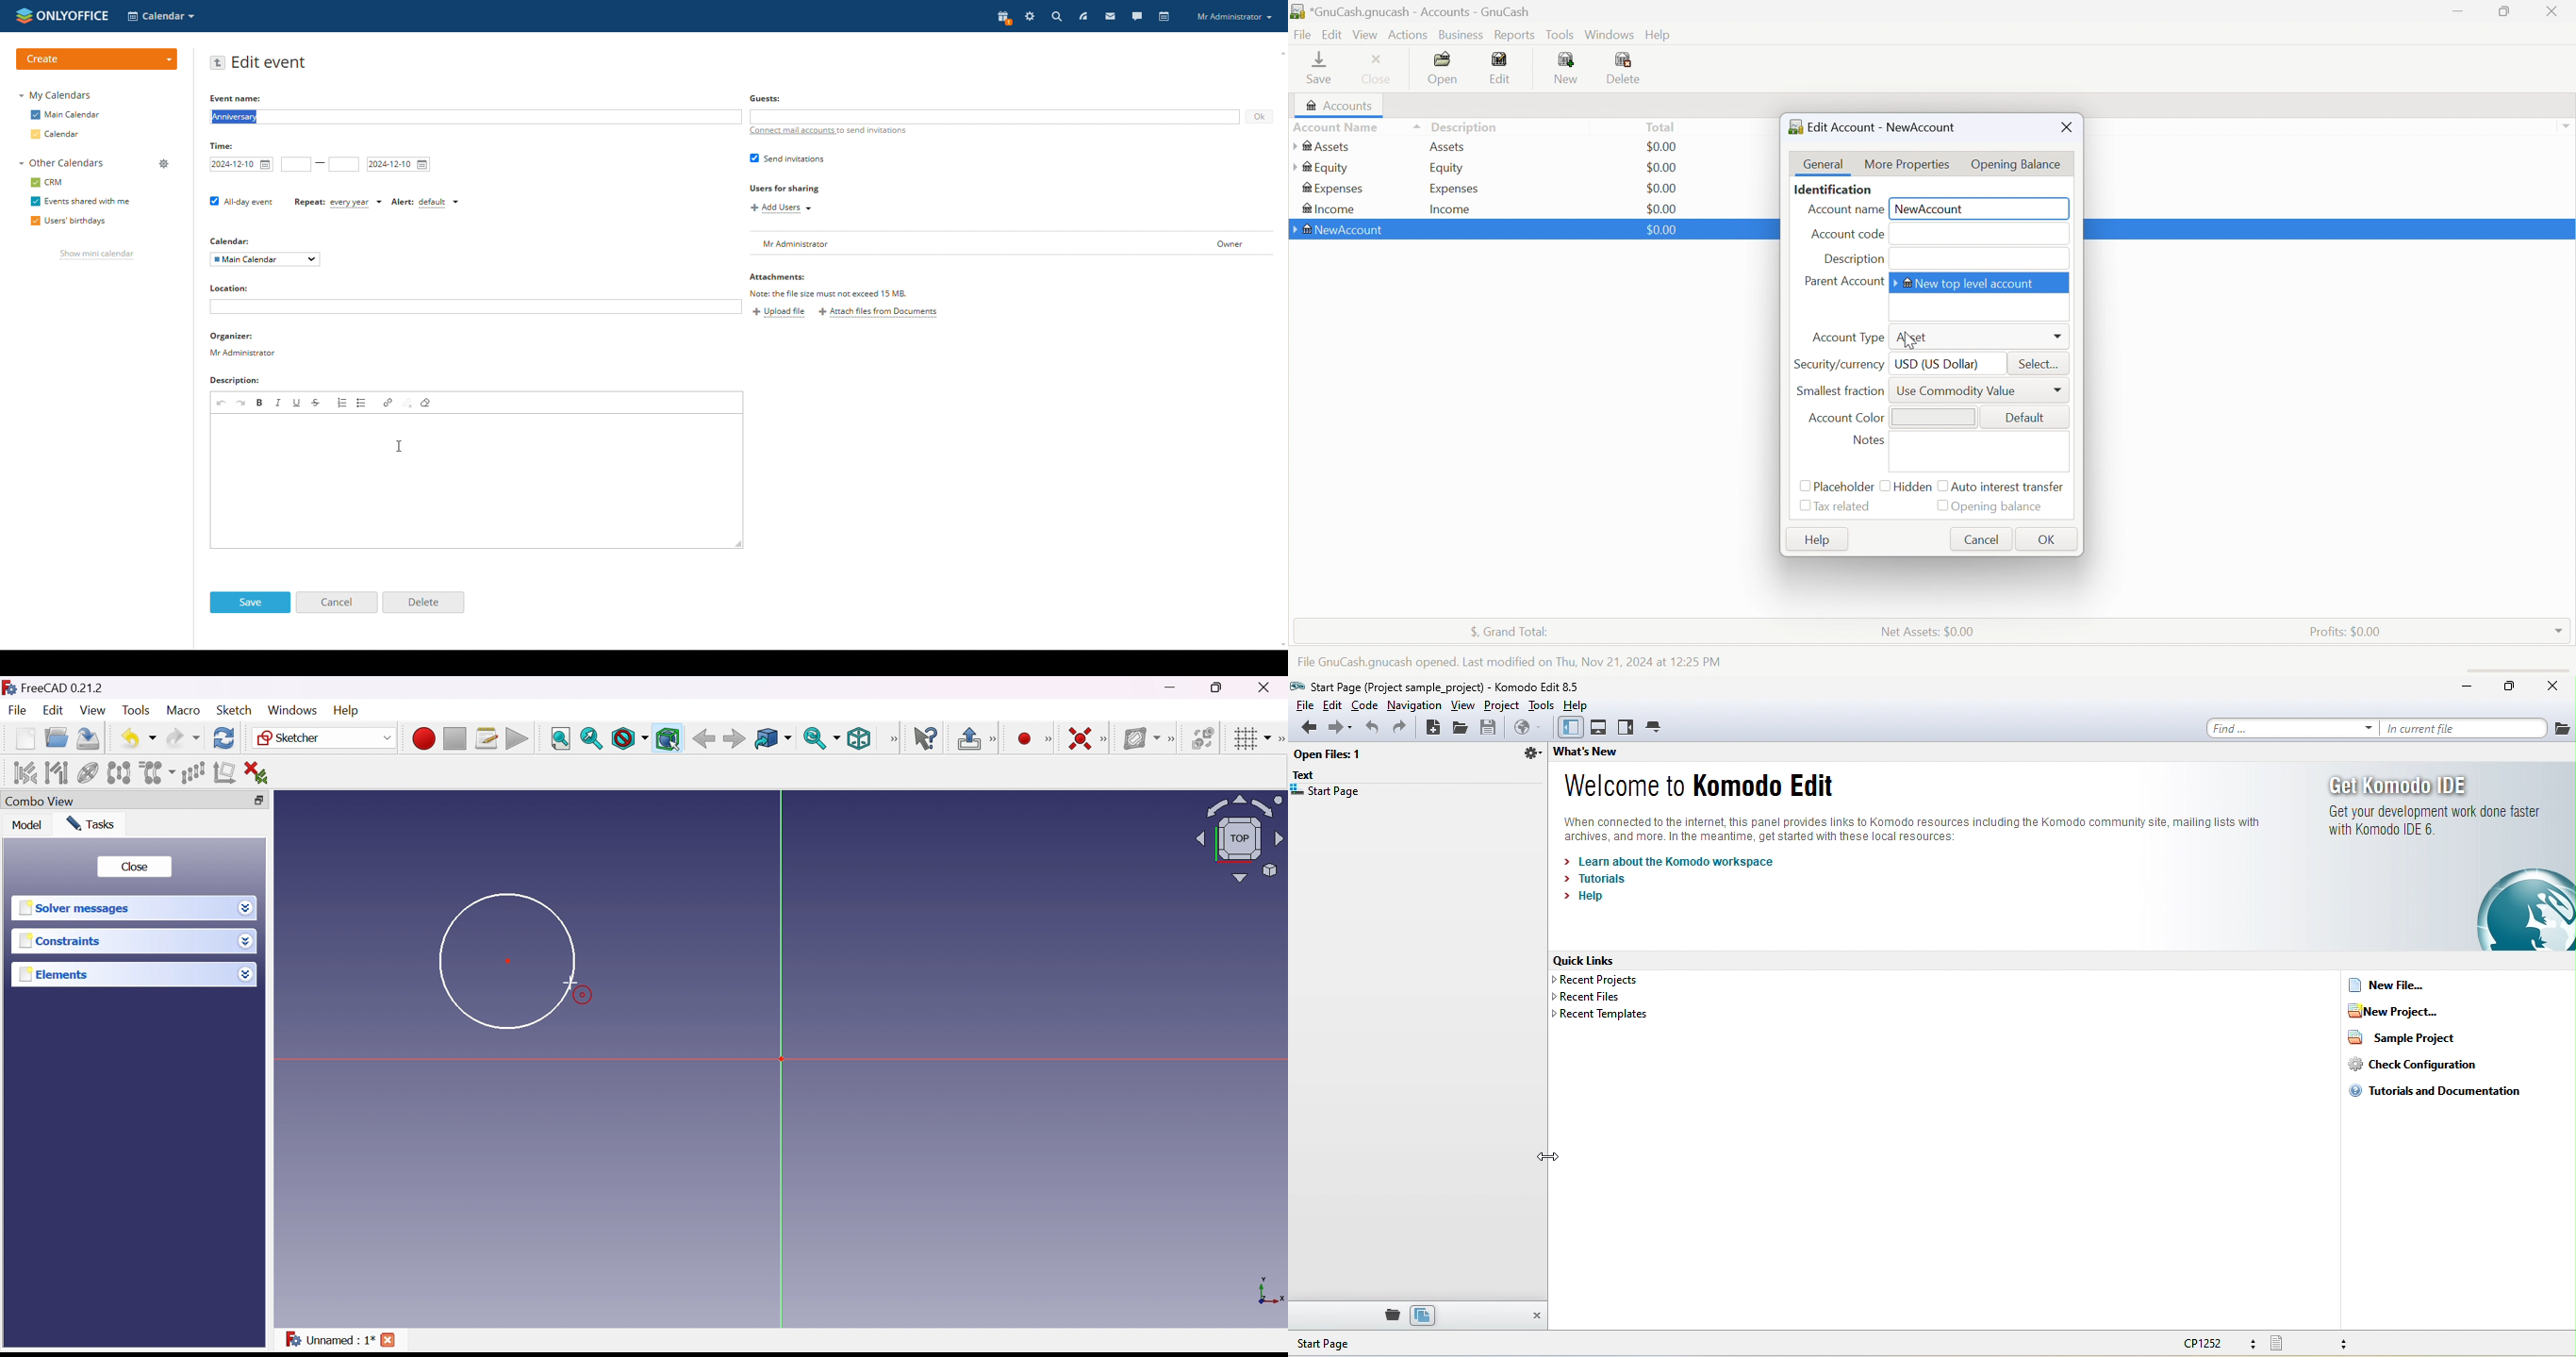 The width and height of the screenshot is (2576, 1372). I want to click on Security/currency, so click(1839, 365).